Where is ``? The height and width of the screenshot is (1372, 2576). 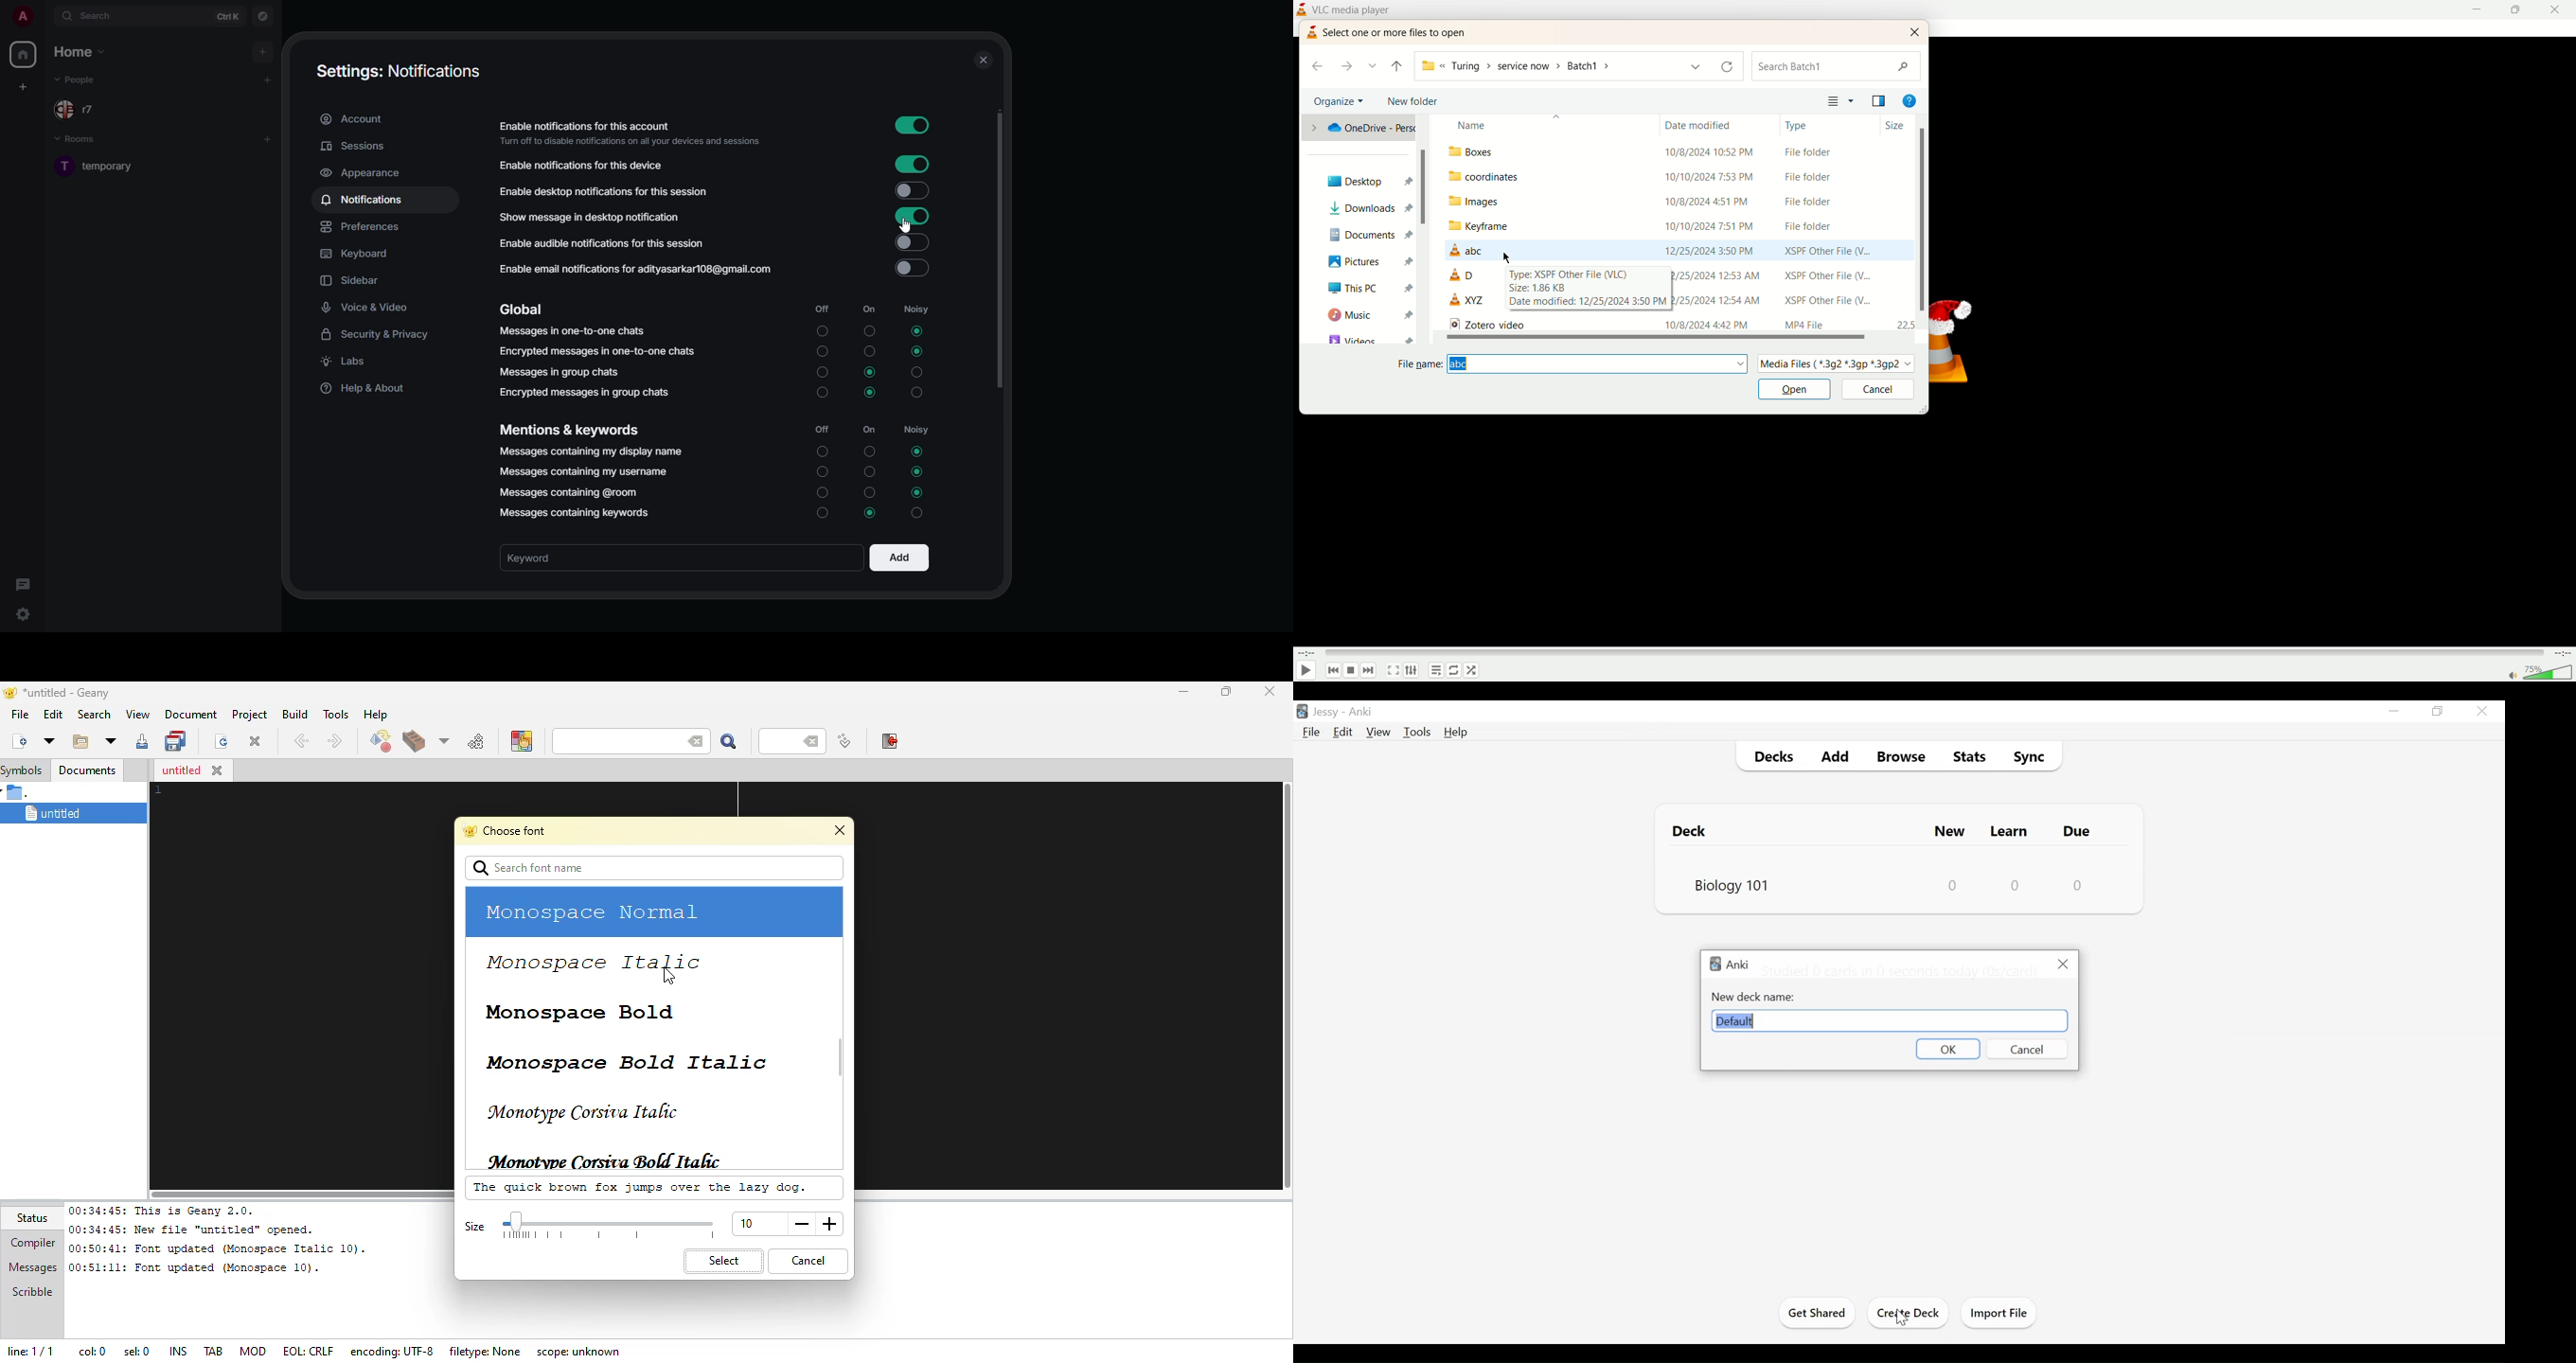
 is located at coordinates (912, 242).